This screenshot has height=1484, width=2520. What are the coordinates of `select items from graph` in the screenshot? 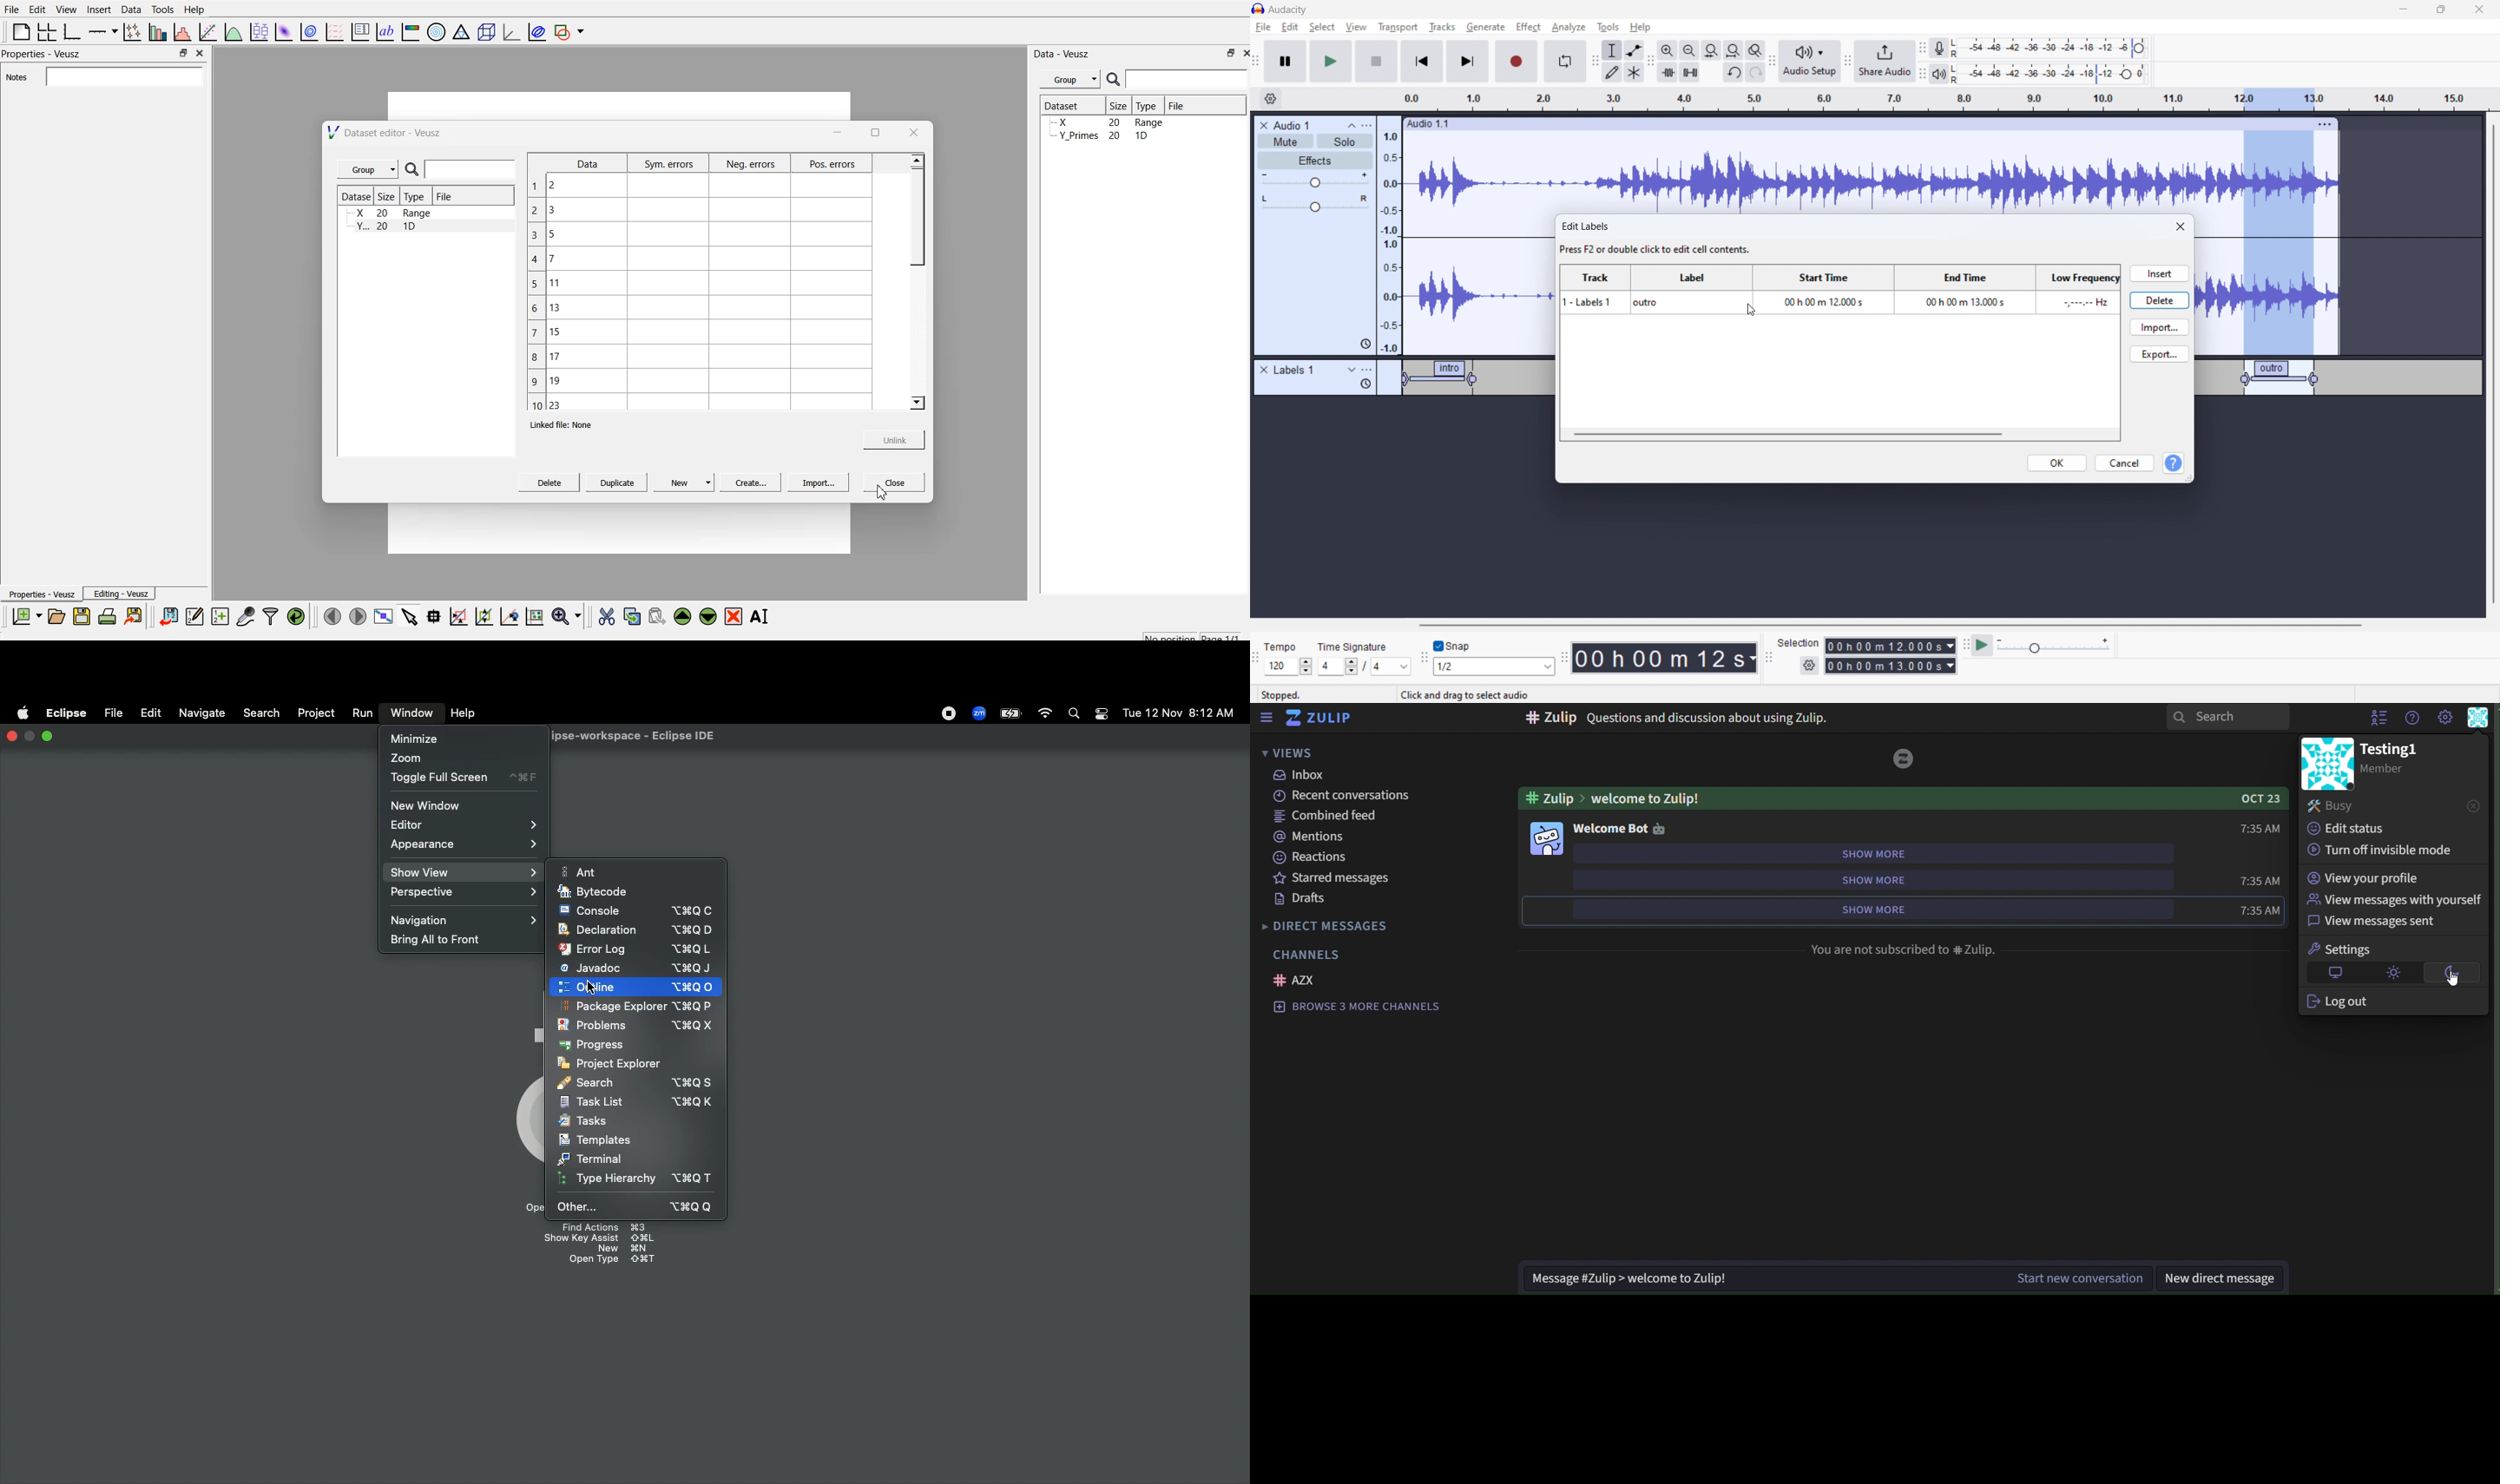 It's located at (411, 616).